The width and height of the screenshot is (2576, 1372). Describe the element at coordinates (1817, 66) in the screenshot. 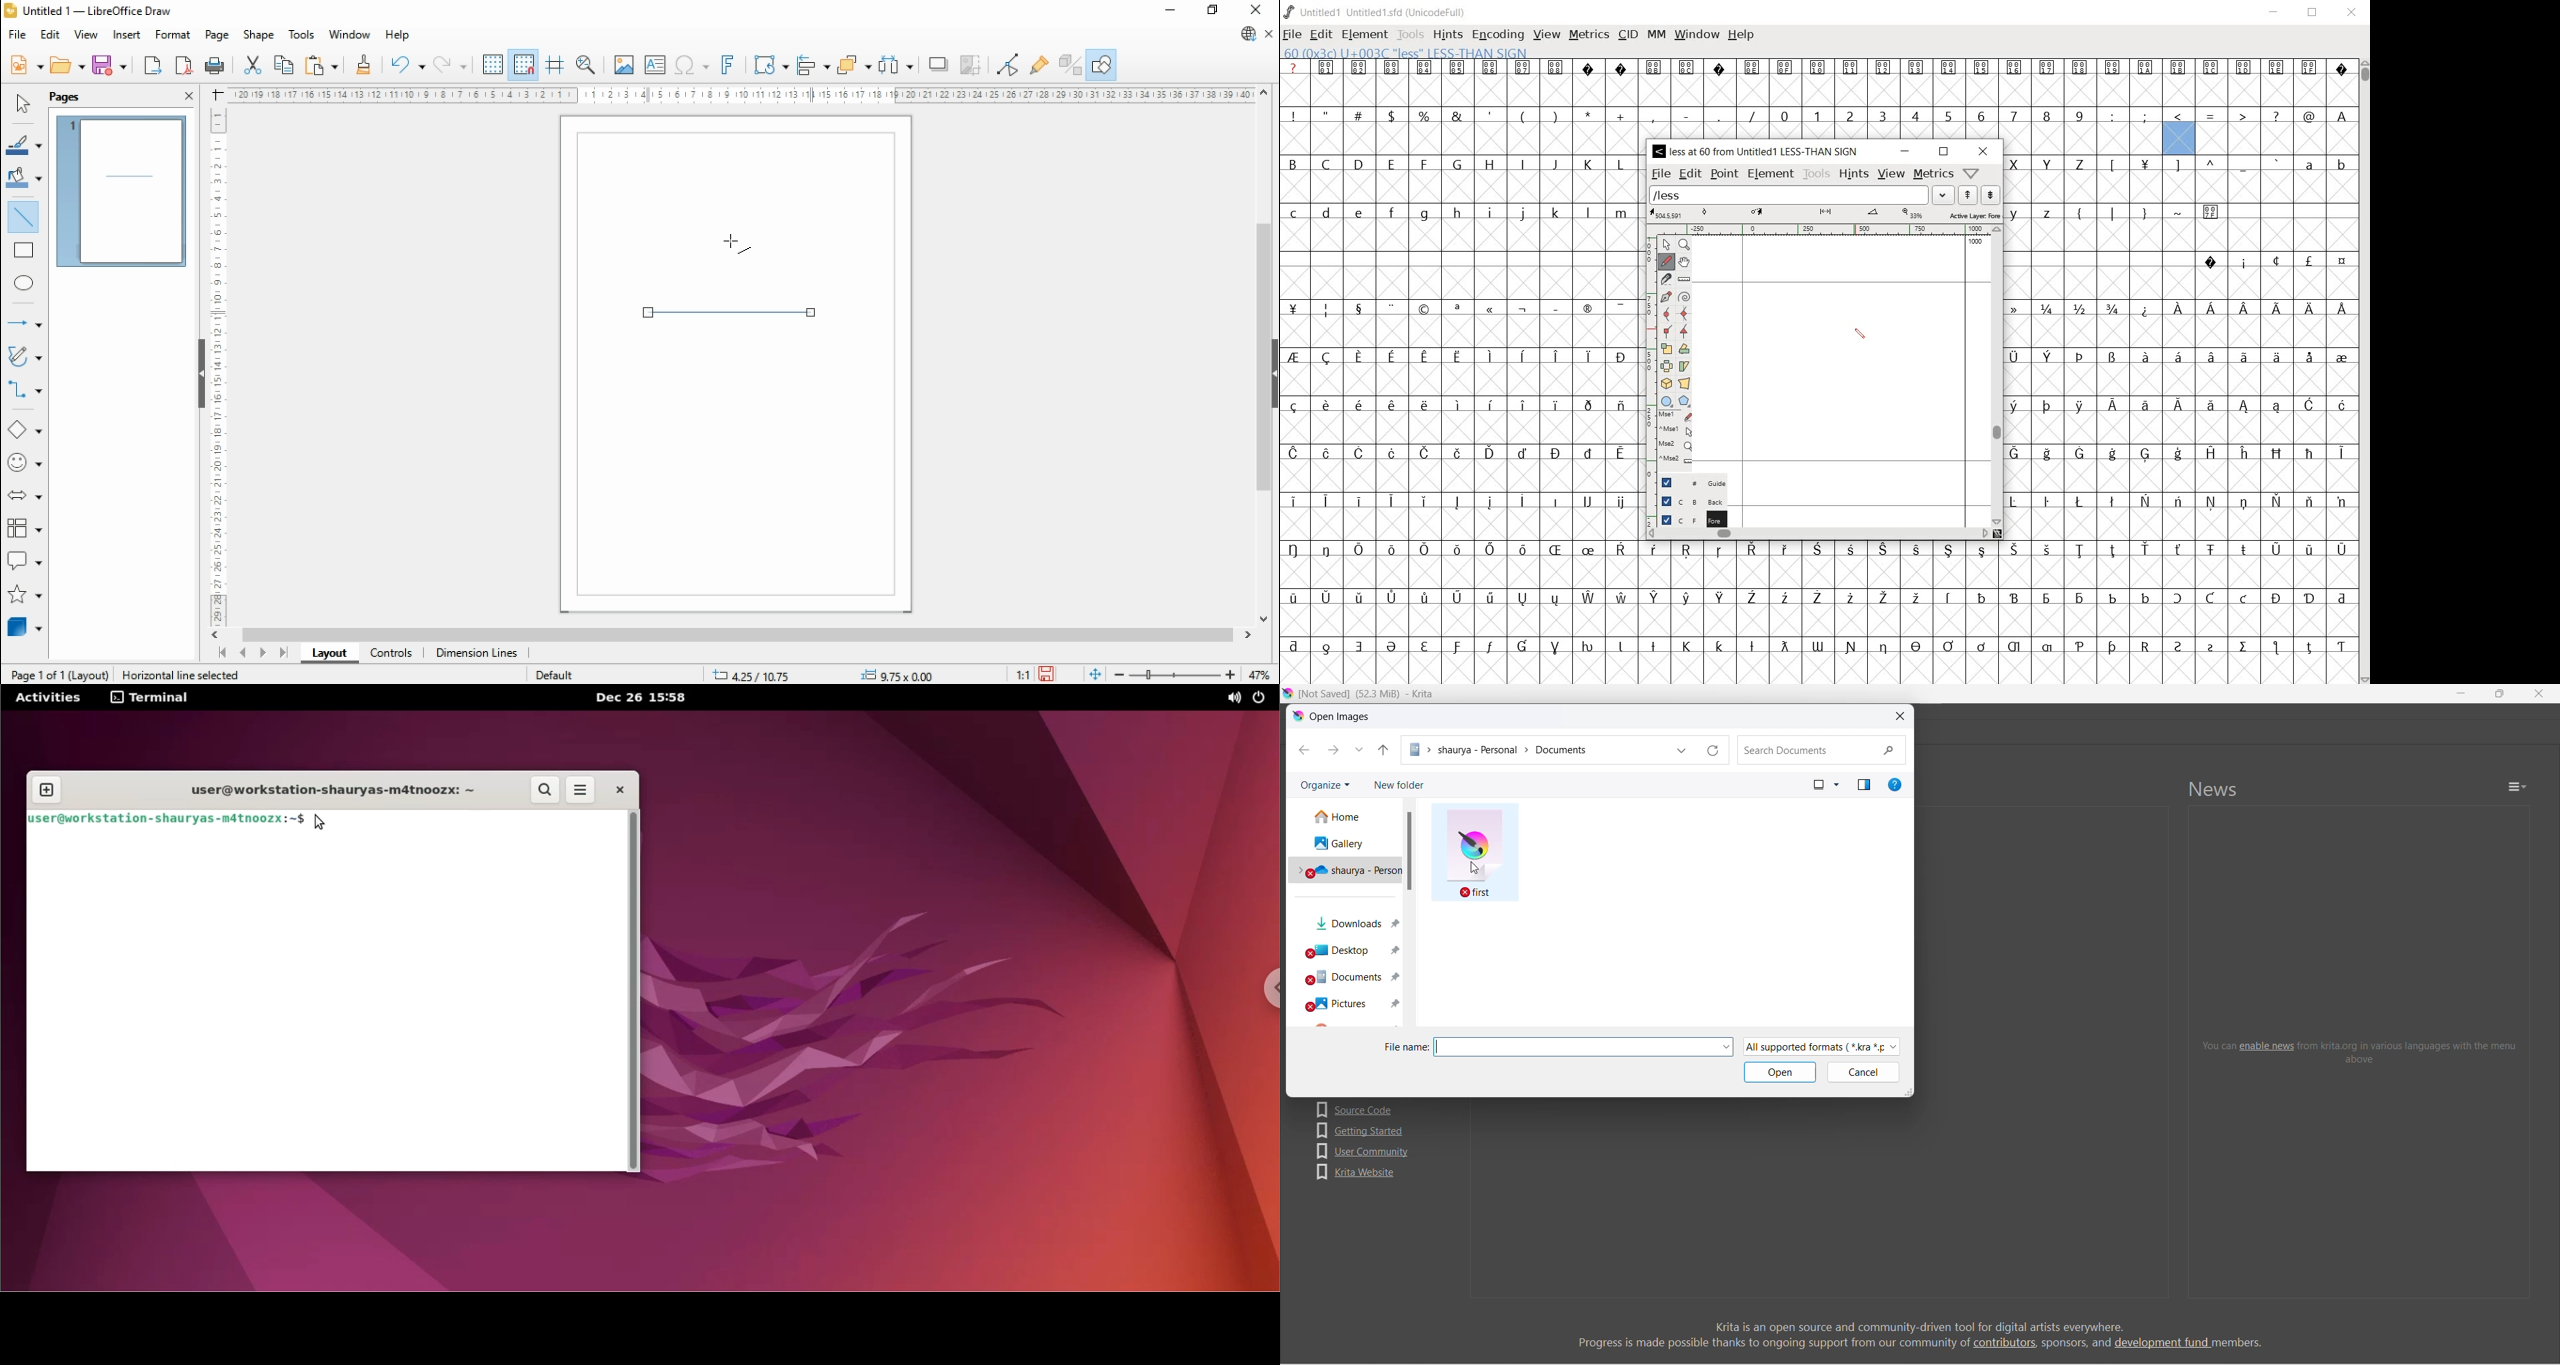

I see `special symbols` at that location.